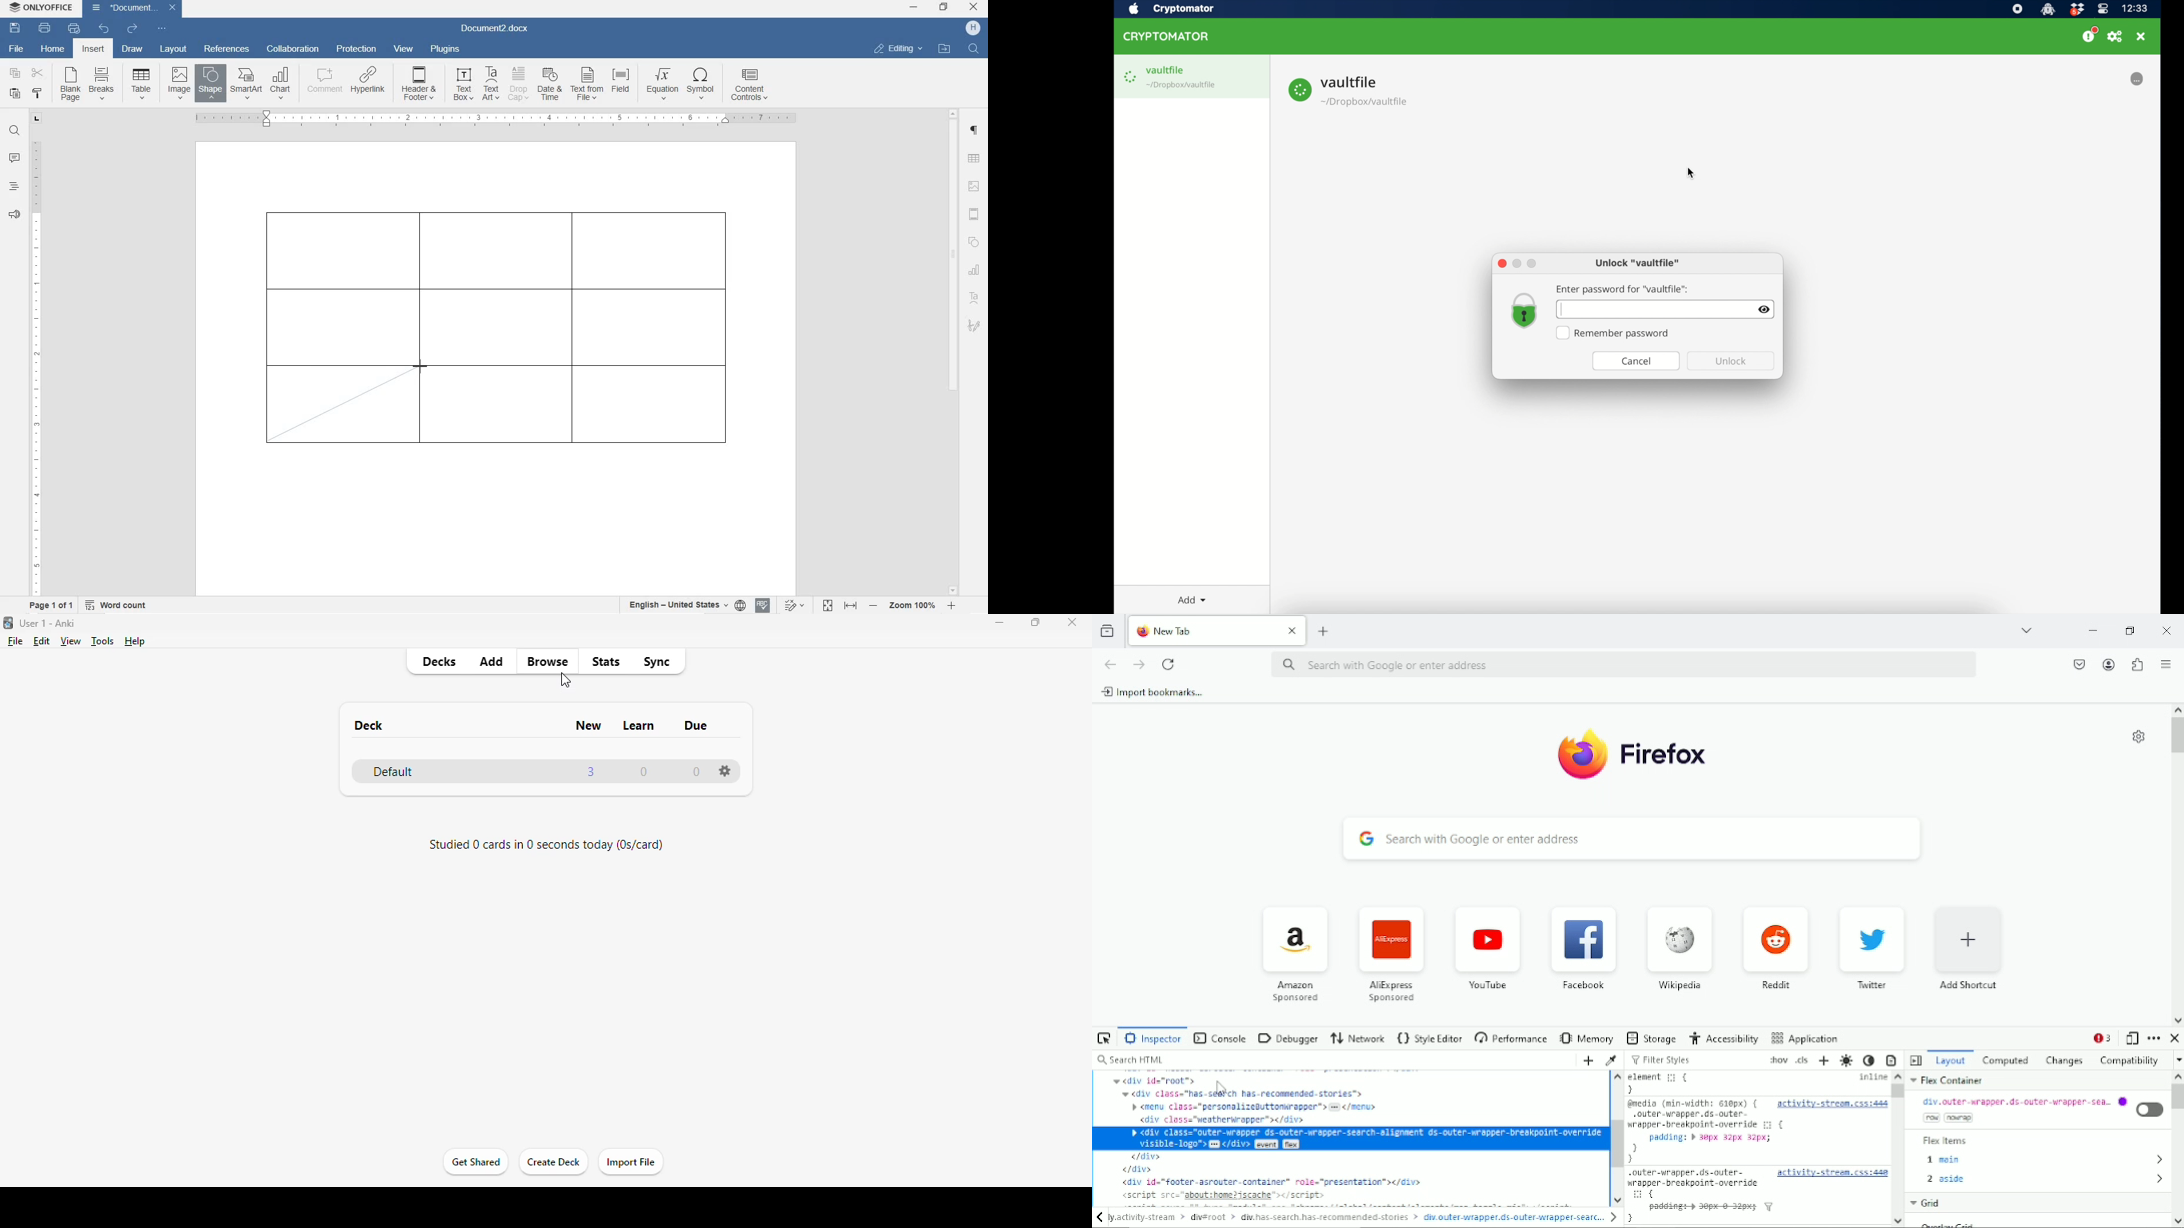  What do you see at coordinates (1287, 1037) in the screenshot?
I see `Debugger` at bounding box center [1287, 1037].